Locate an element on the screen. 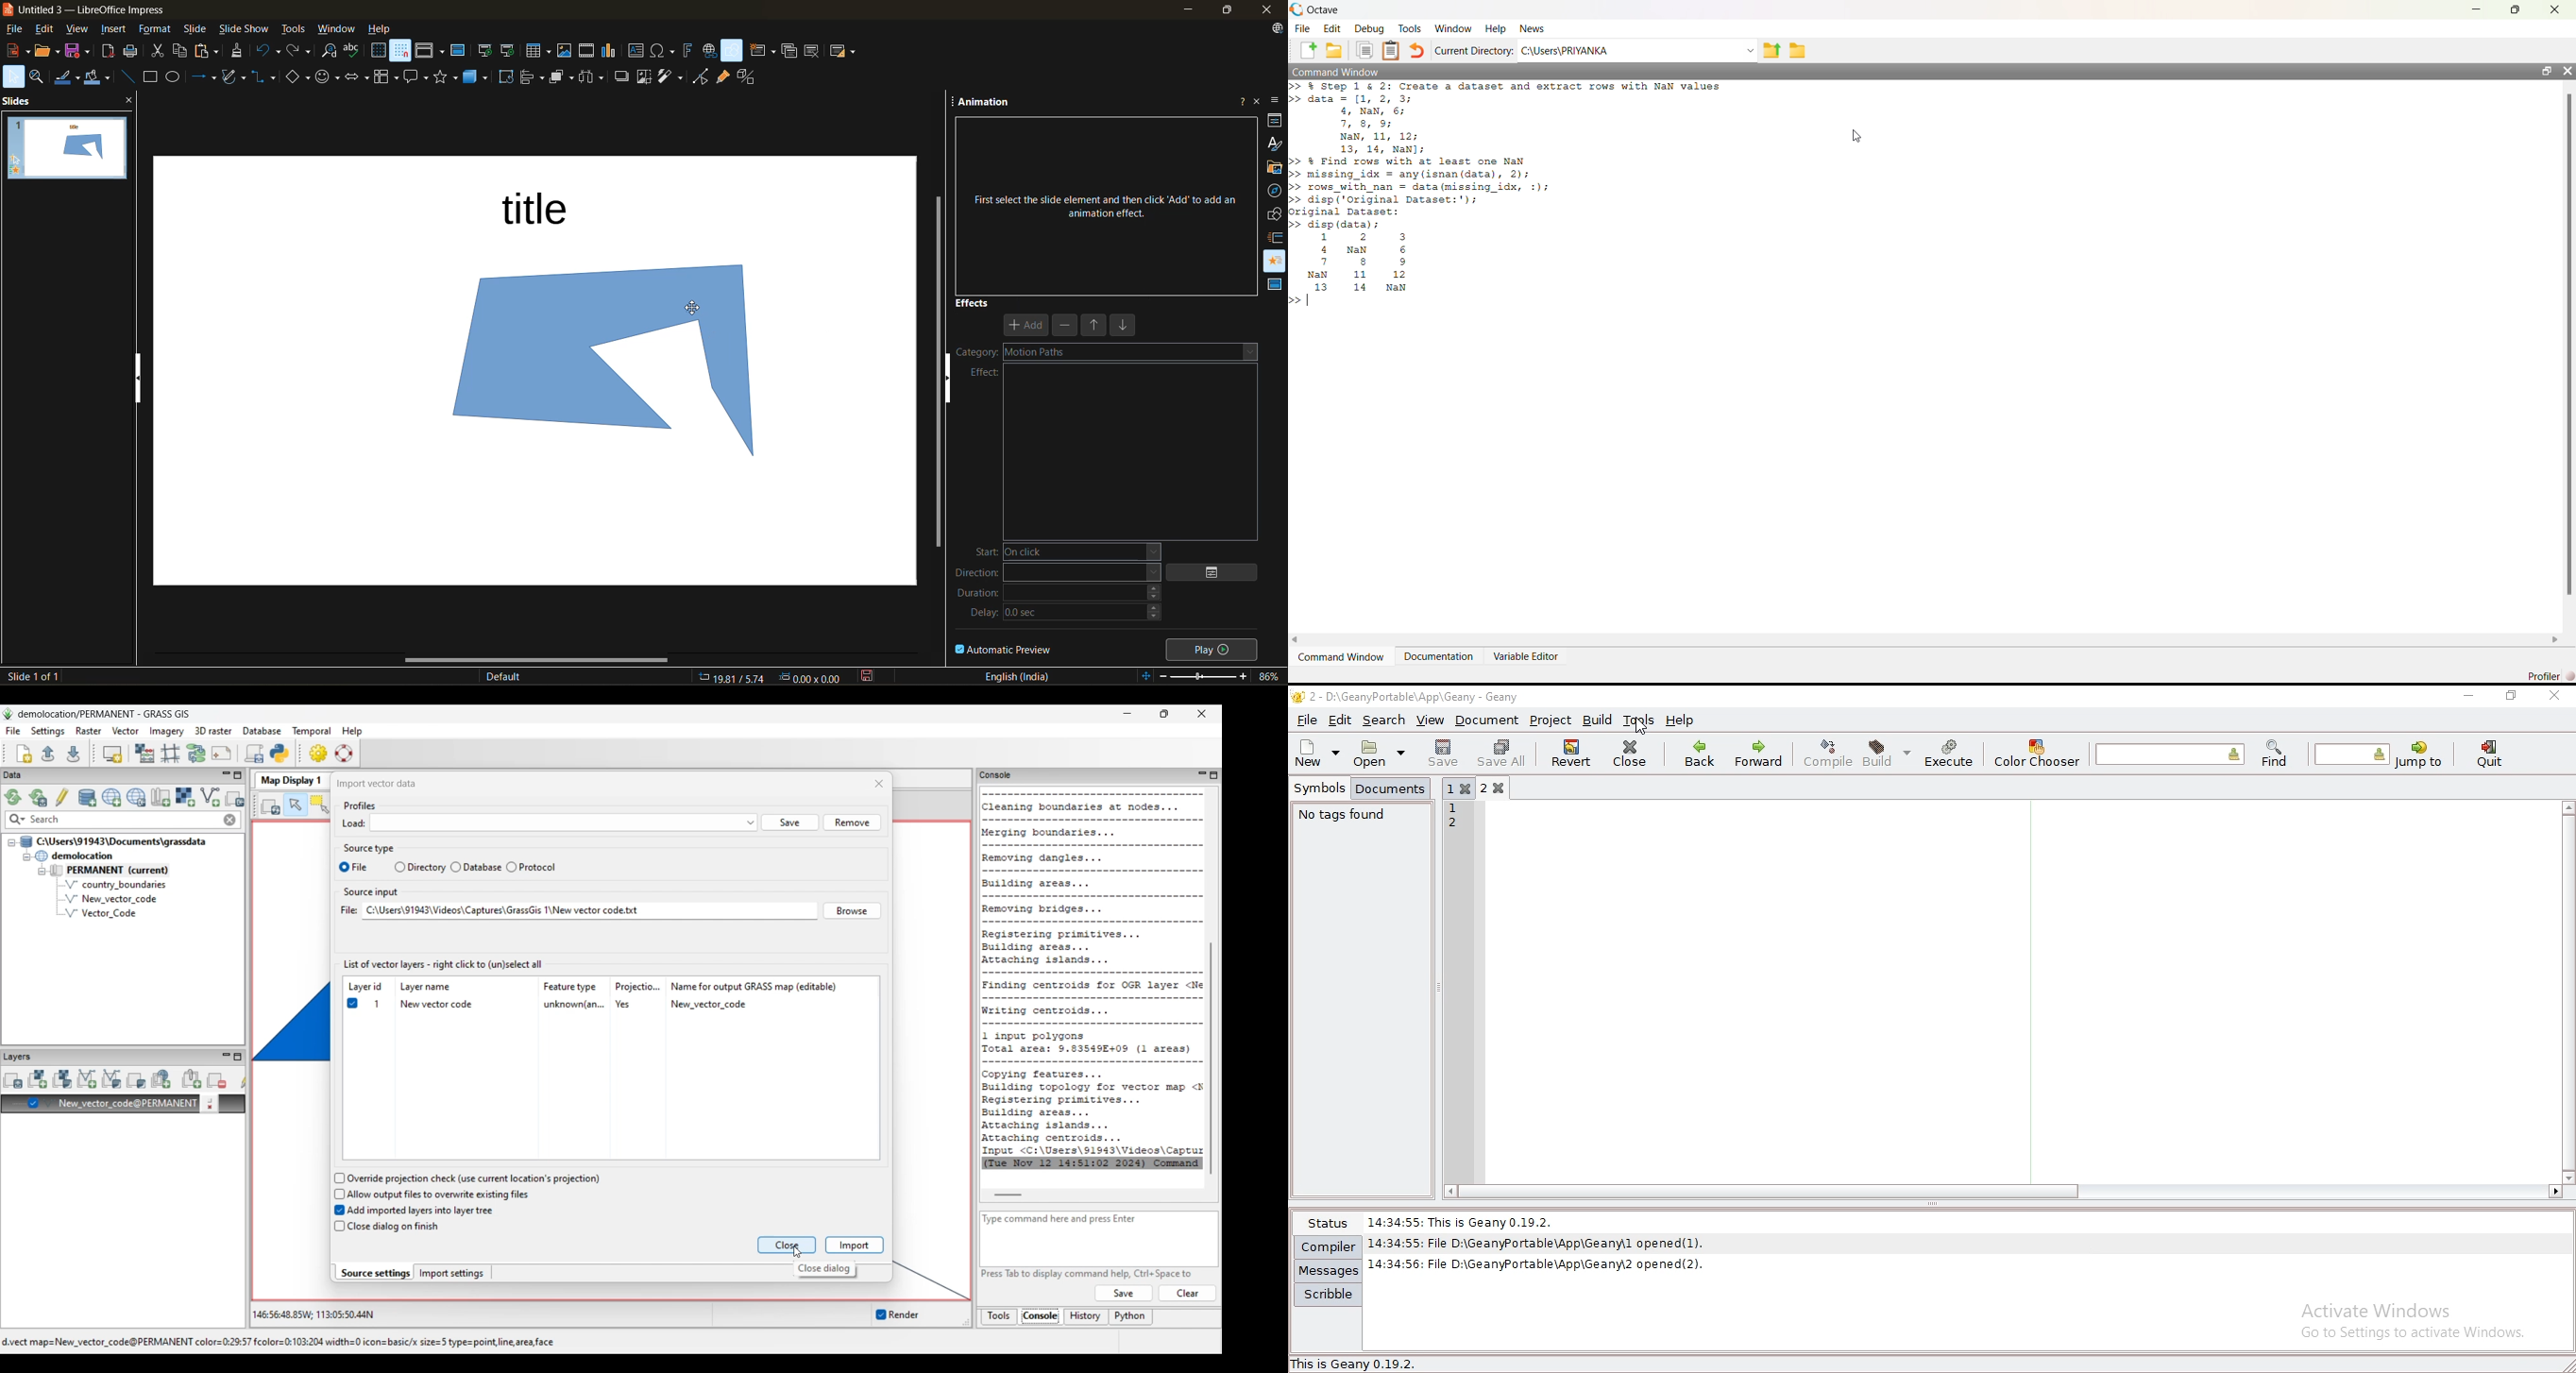  symbols is located at coordinates (1321, 788).